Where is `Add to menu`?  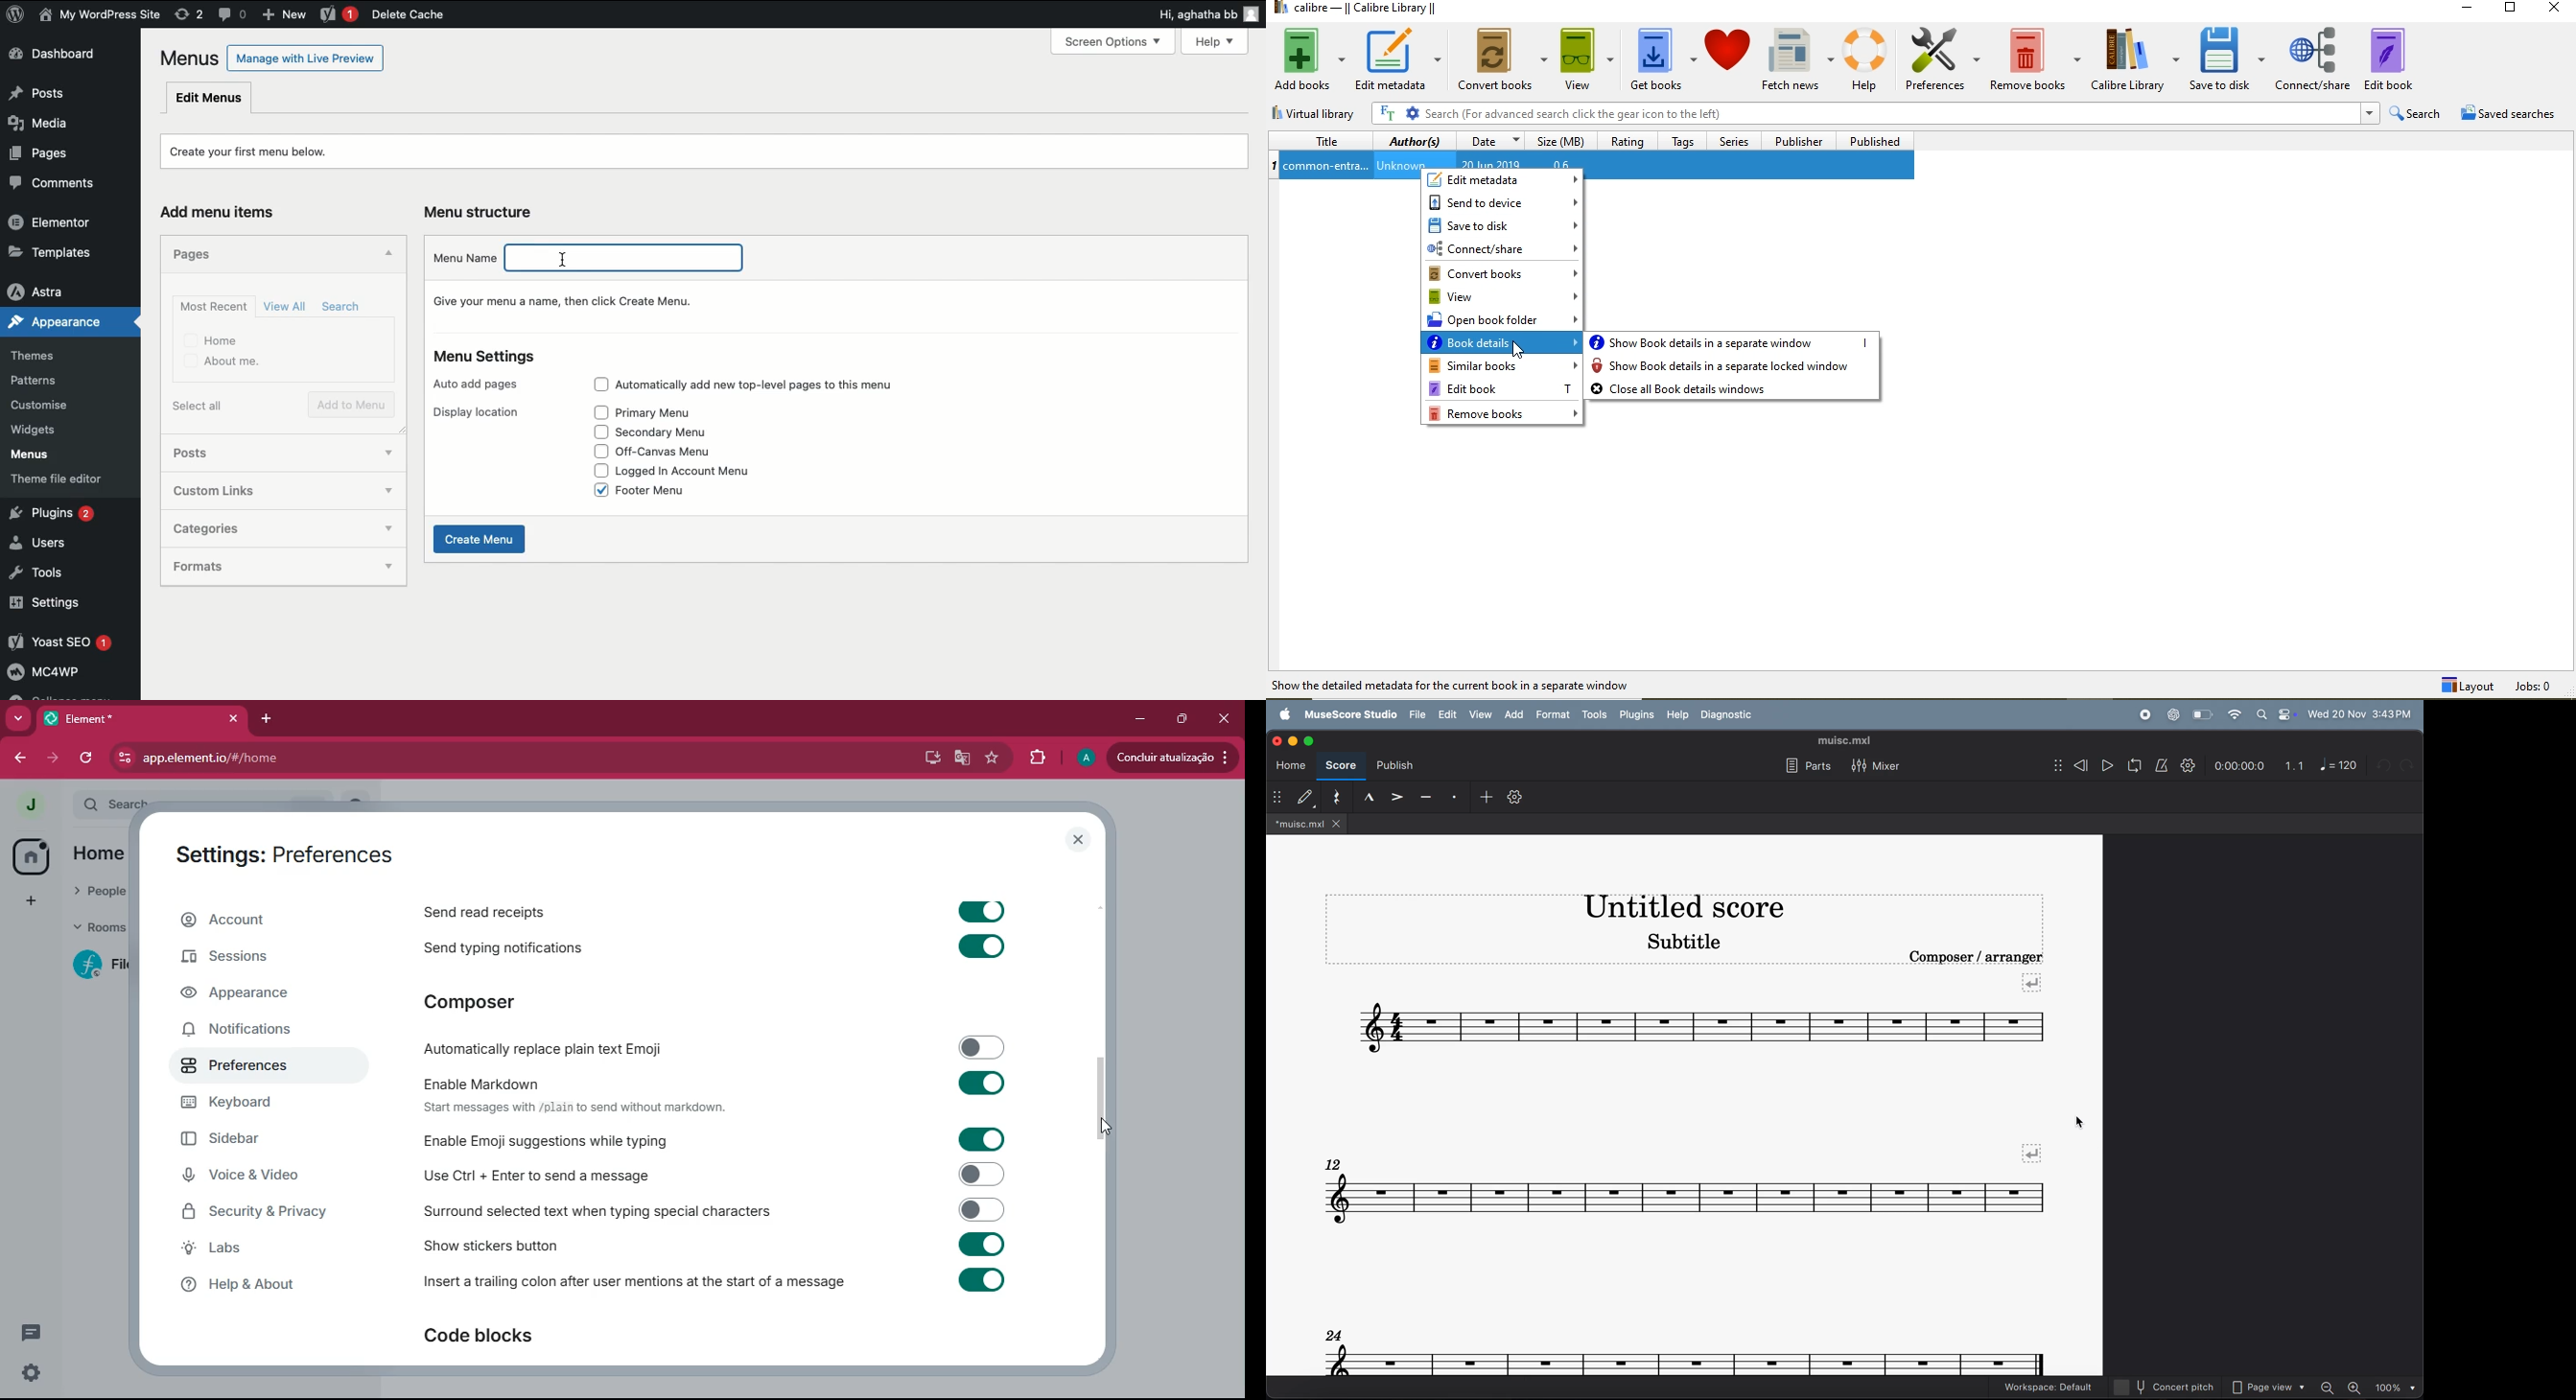
Add to menu is located at coordinates (351, 404).